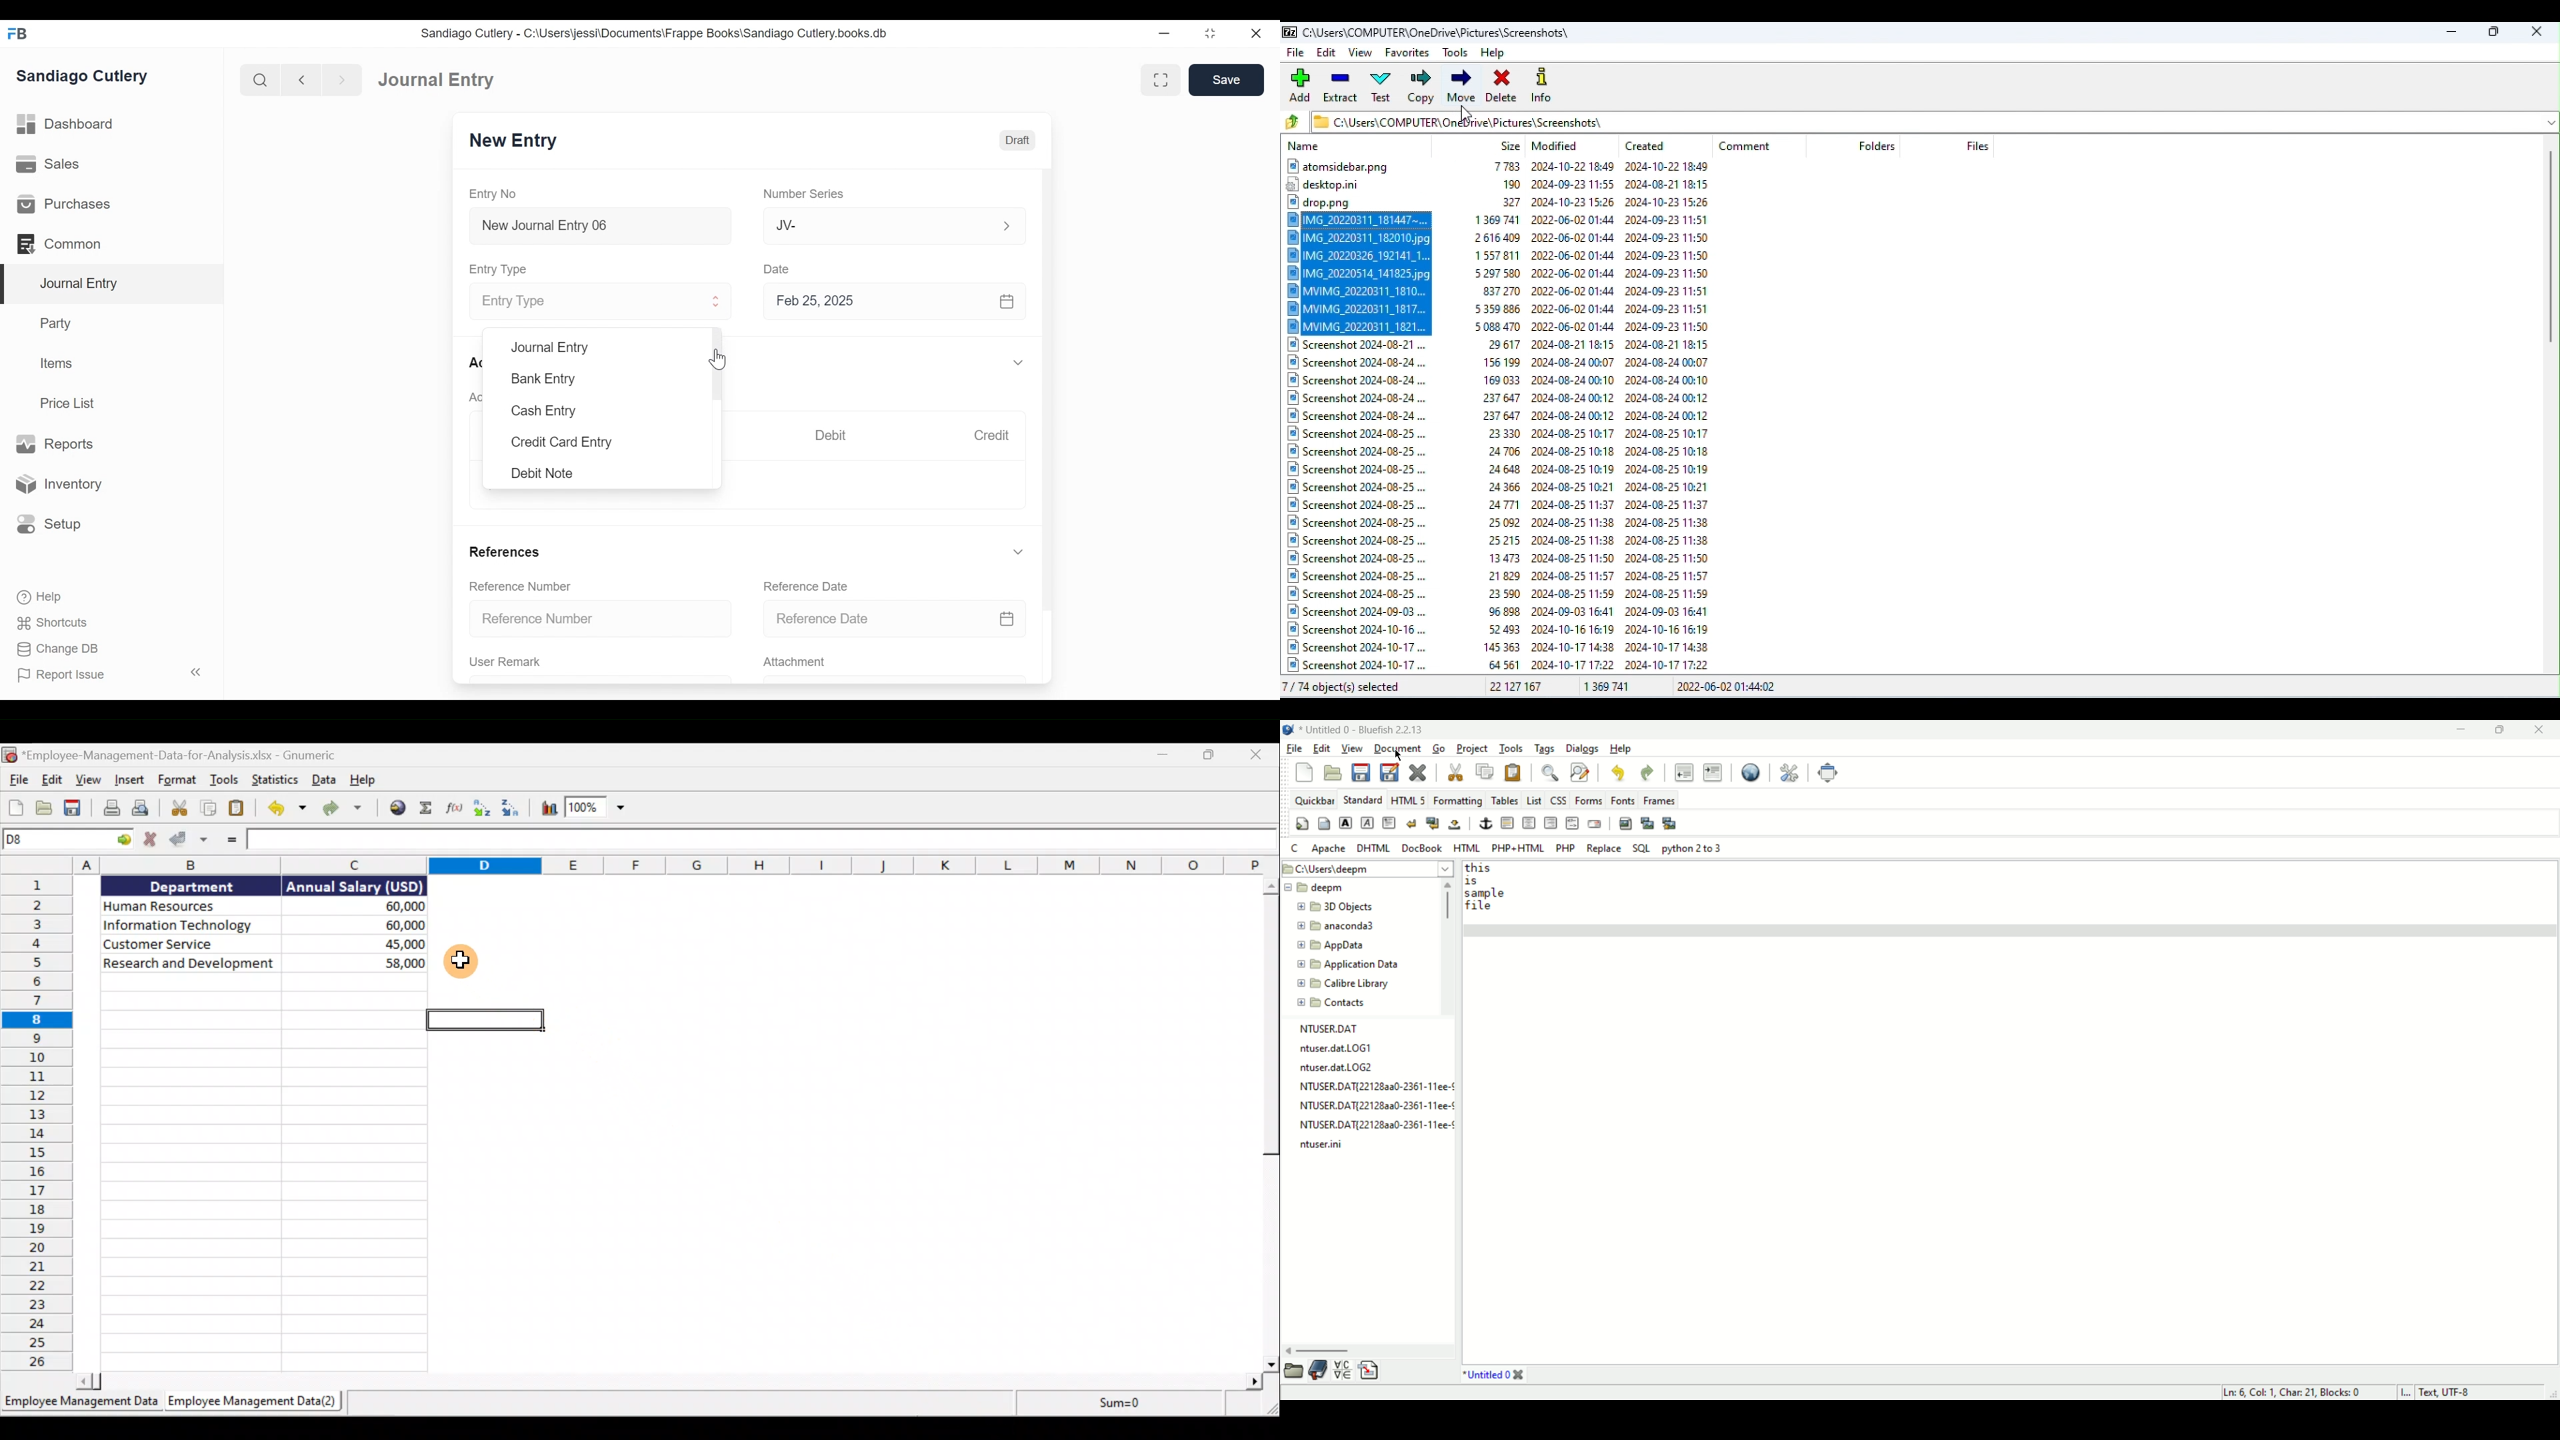 Image resolution: width=2576 pixels, height=1456 pixels. What do you see at coordinates (1549, 771) in the screenshot?
I see `show find bar` at bounding box center [1549, 771].